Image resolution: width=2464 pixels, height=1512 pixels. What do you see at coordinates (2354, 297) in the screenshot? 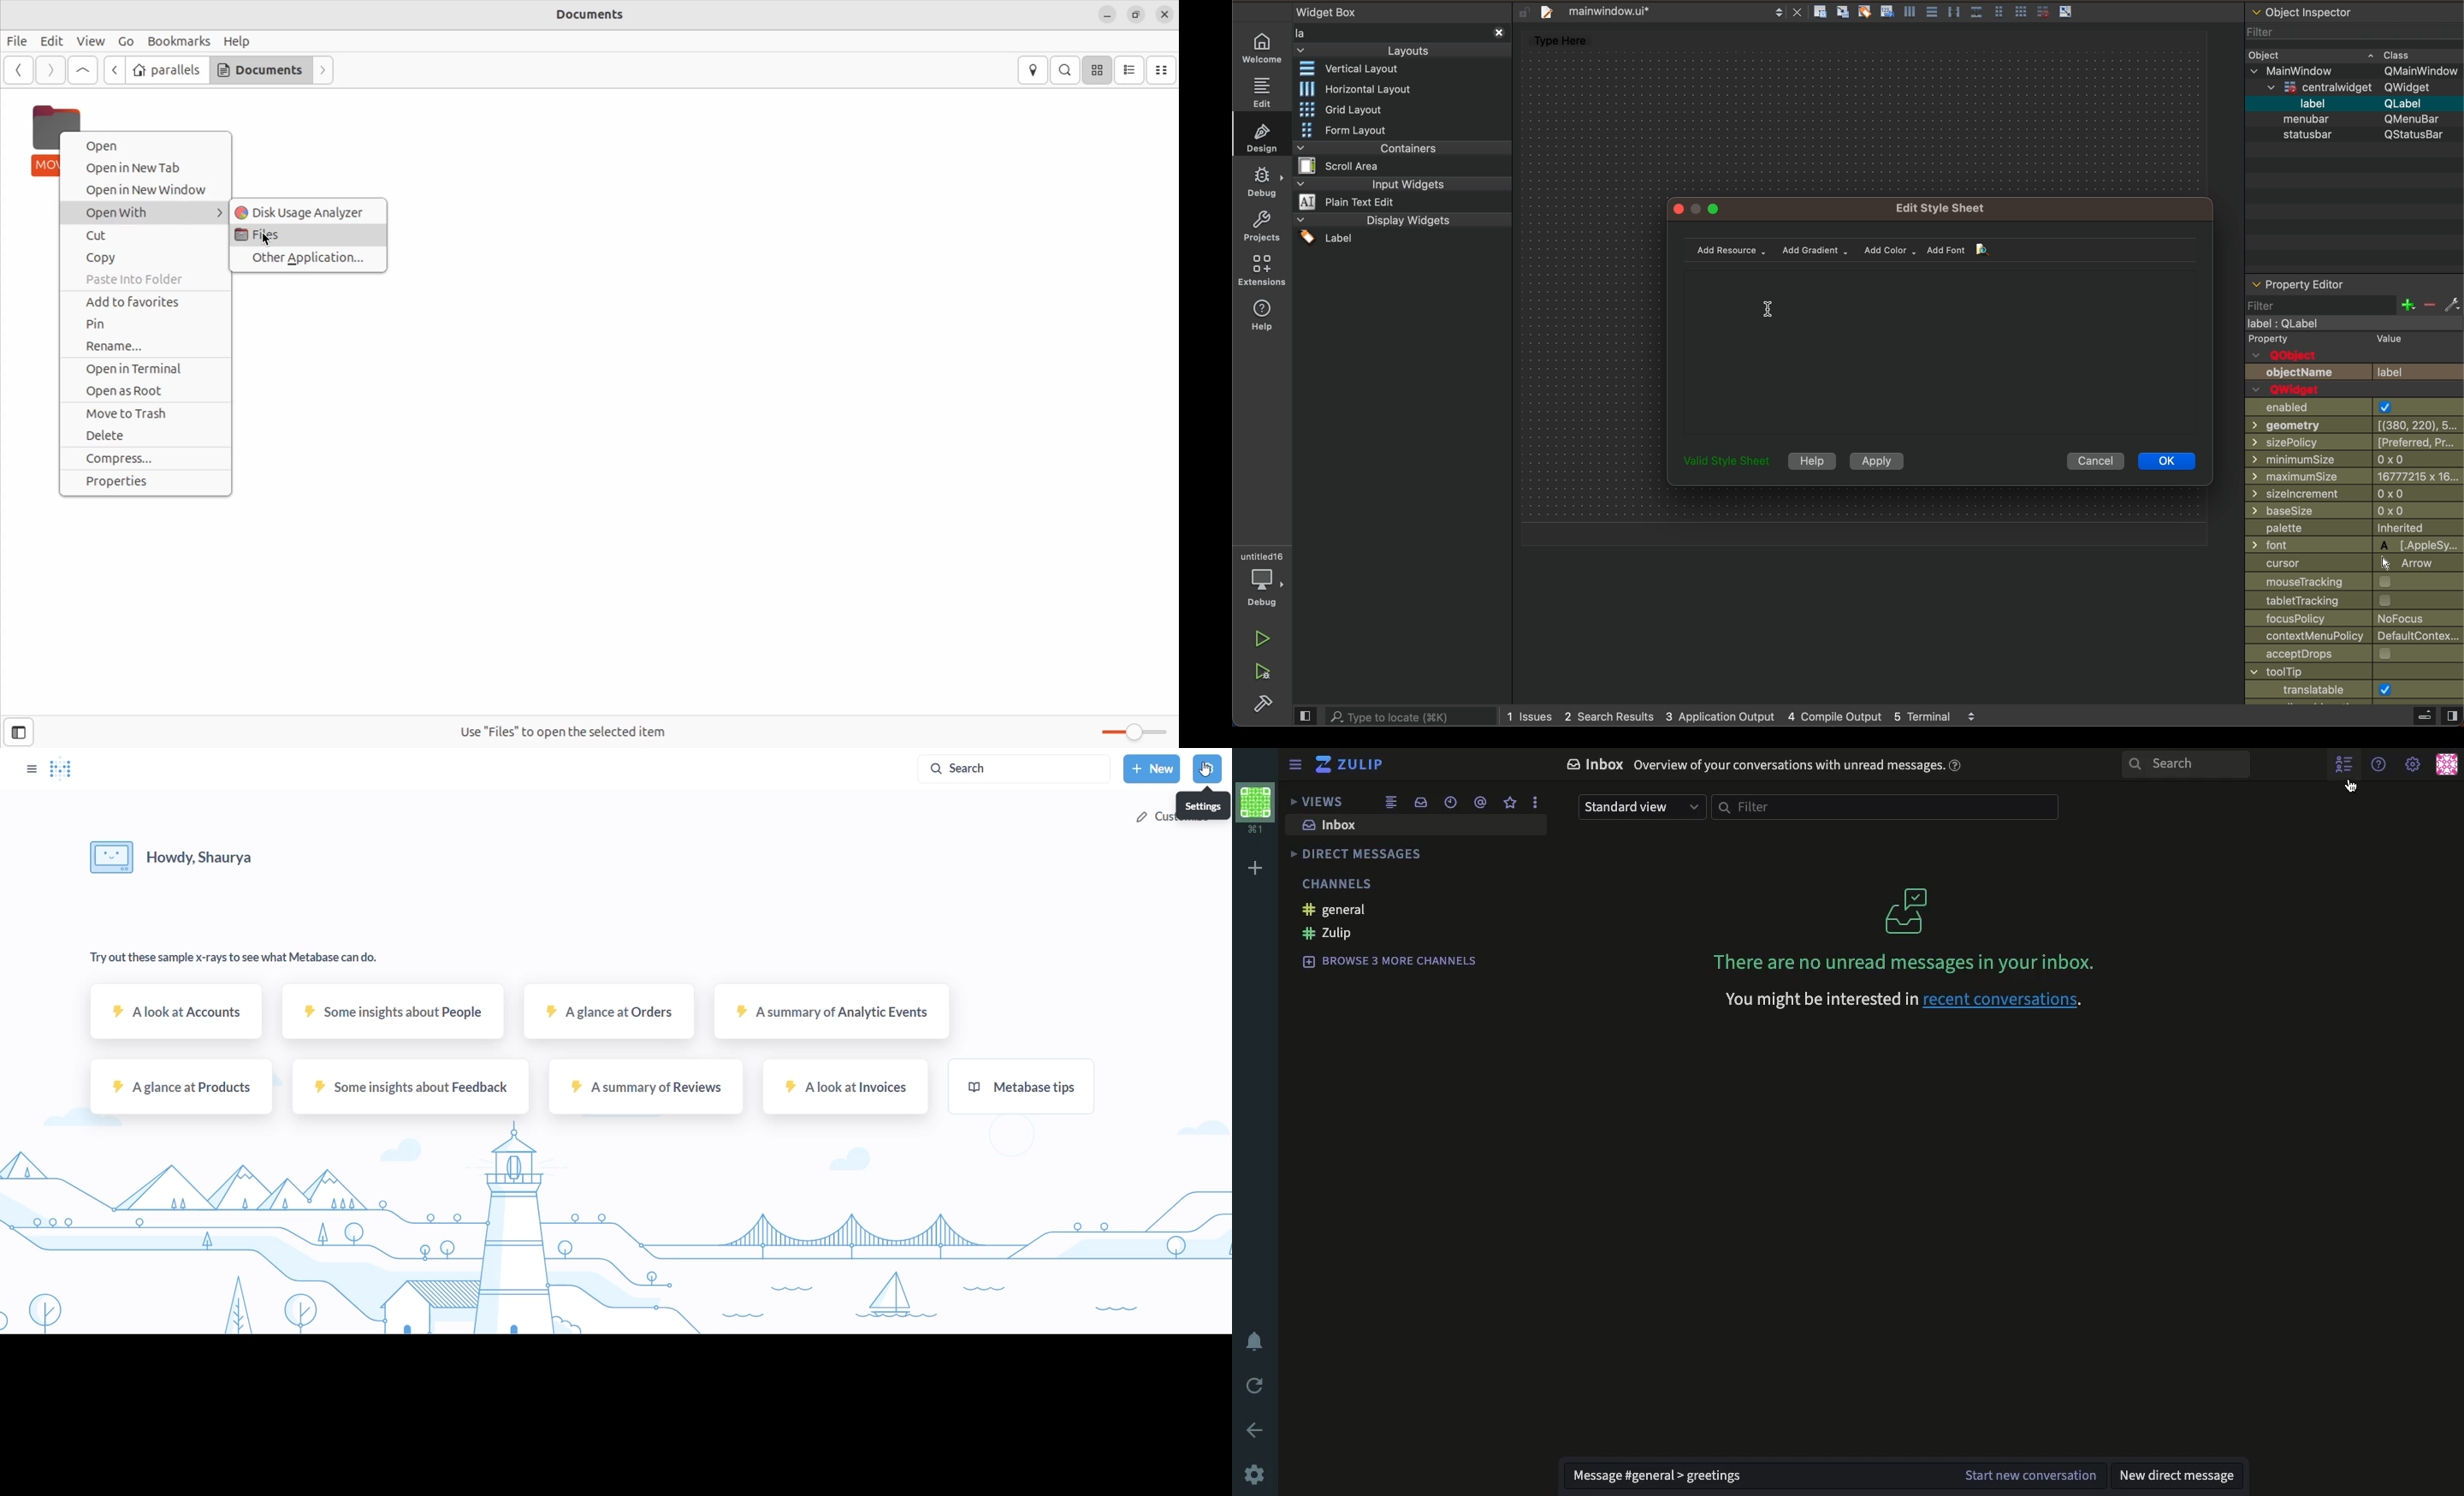
I see `property editor` at bounding box center [2354, 297].